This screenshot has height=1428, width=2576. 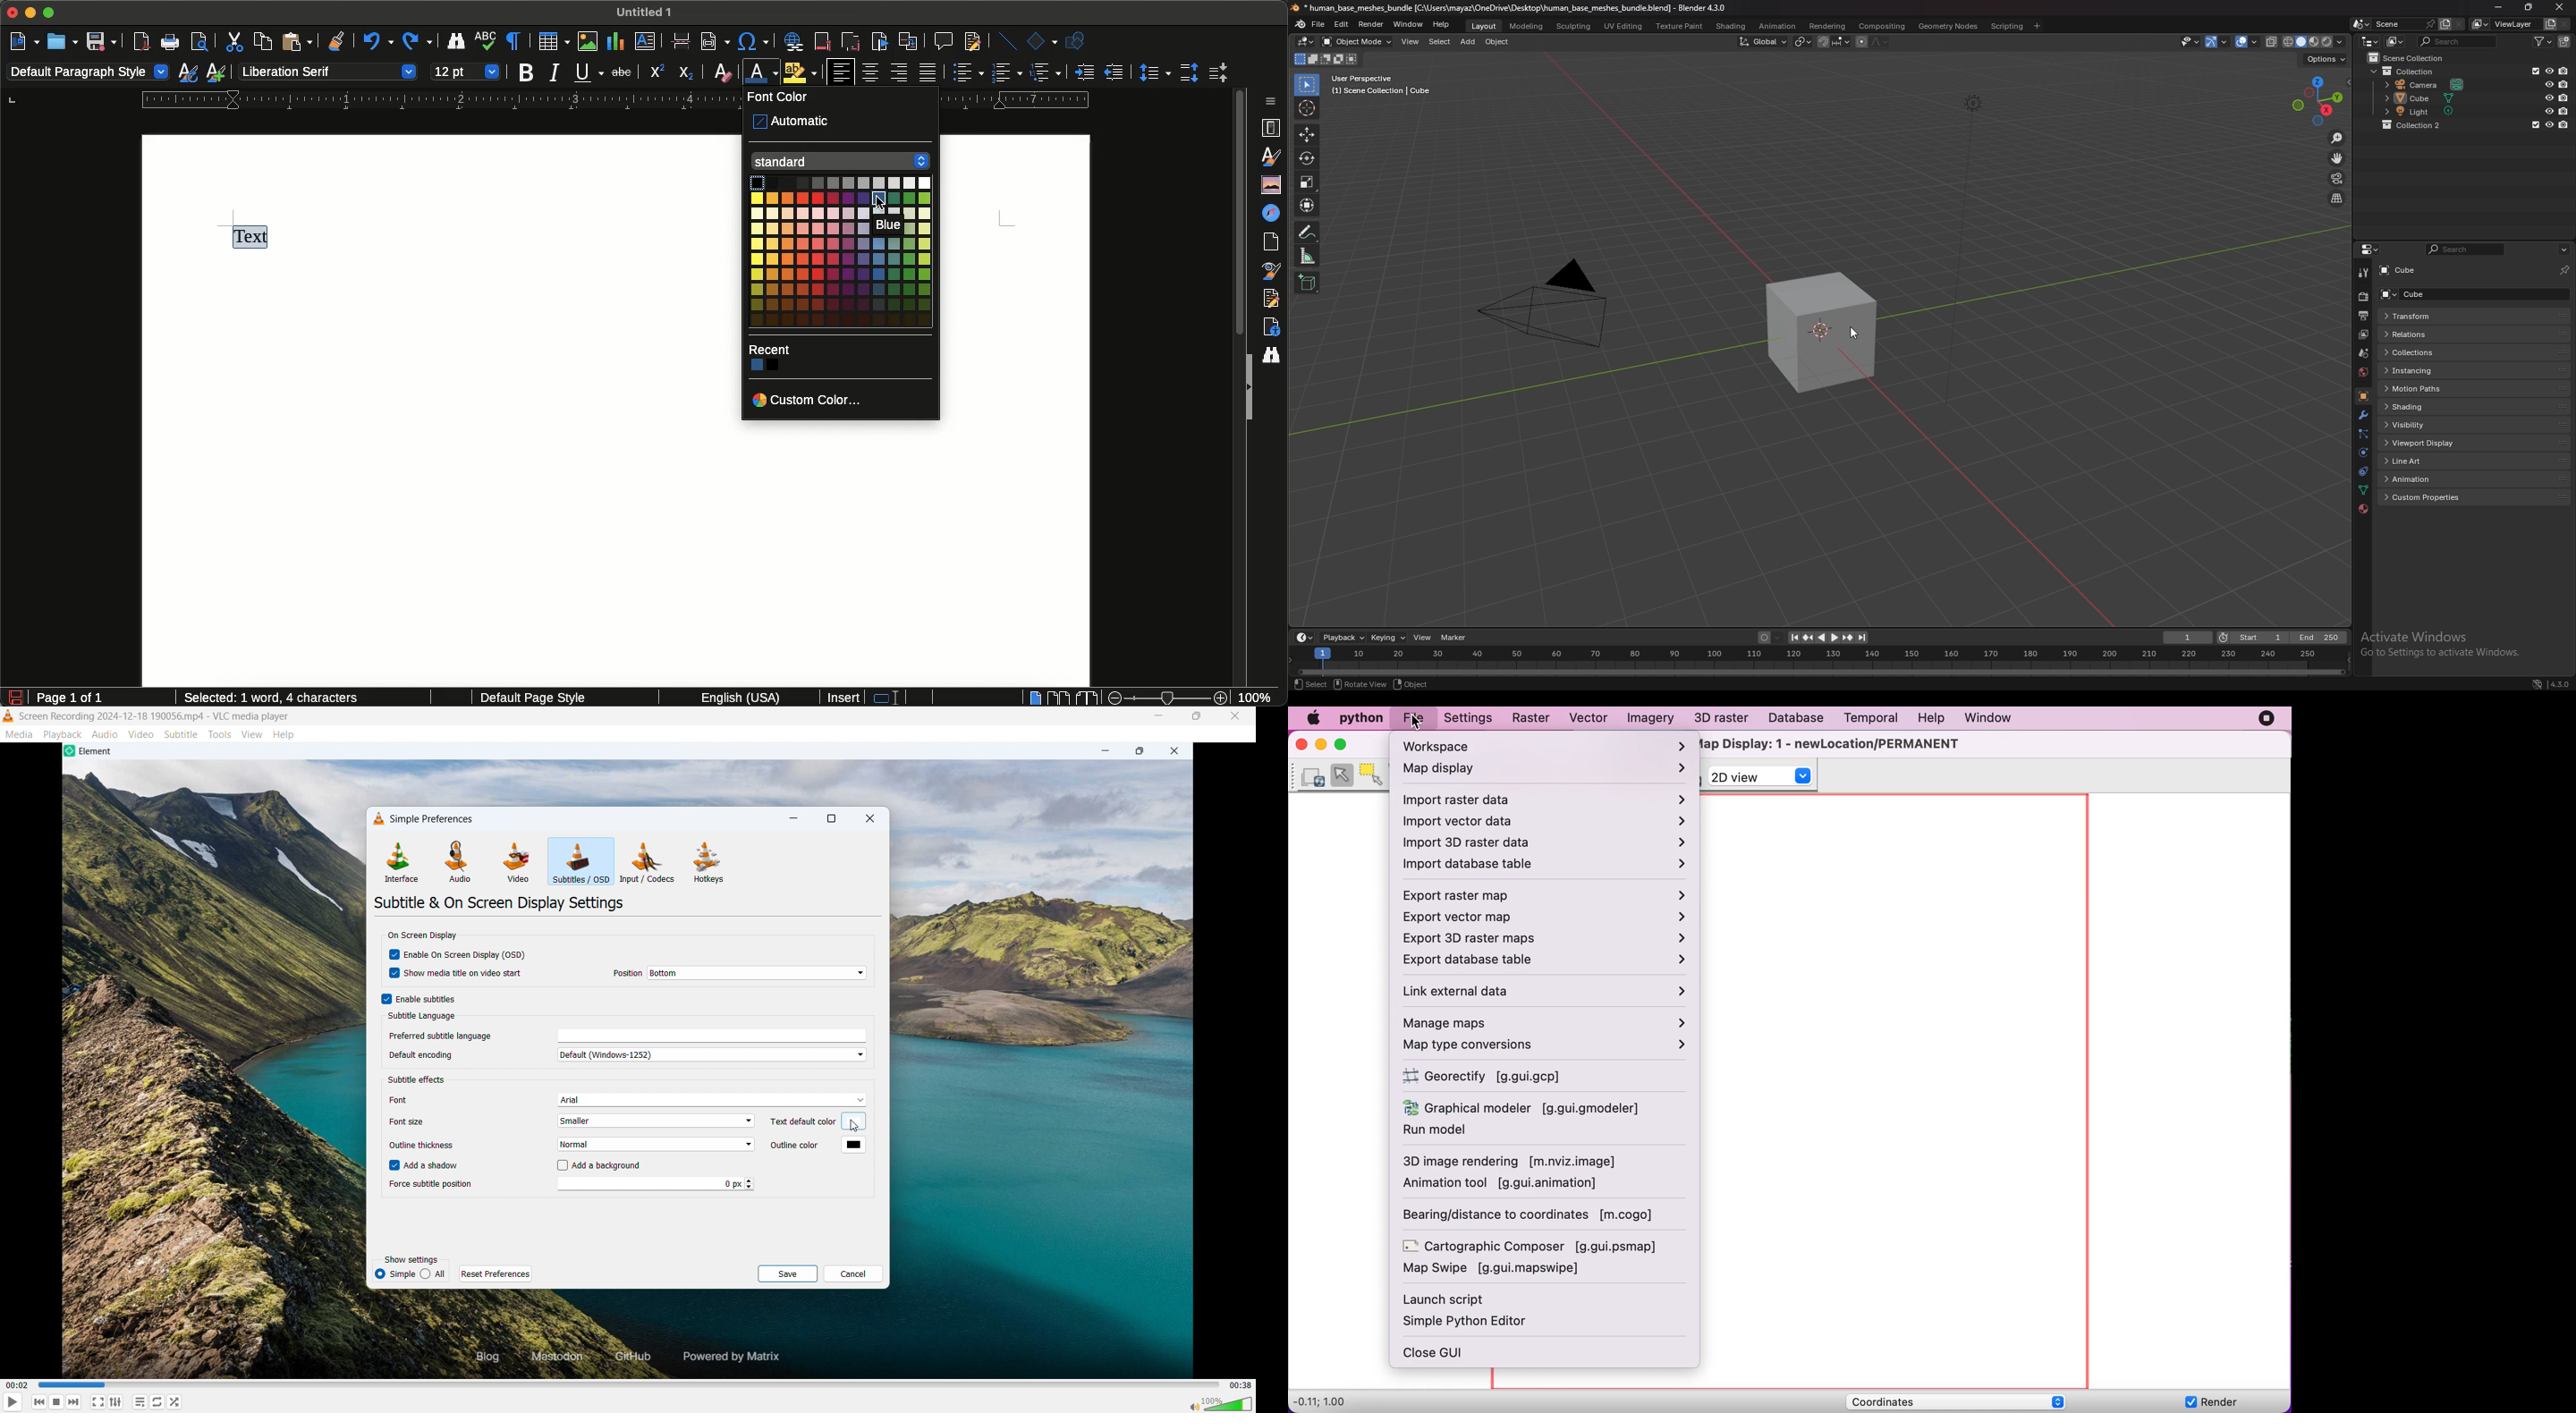 What do you see at coordinates (929, 72) in the screenshot?
I see `Justified` at bounding box center [929, 72].